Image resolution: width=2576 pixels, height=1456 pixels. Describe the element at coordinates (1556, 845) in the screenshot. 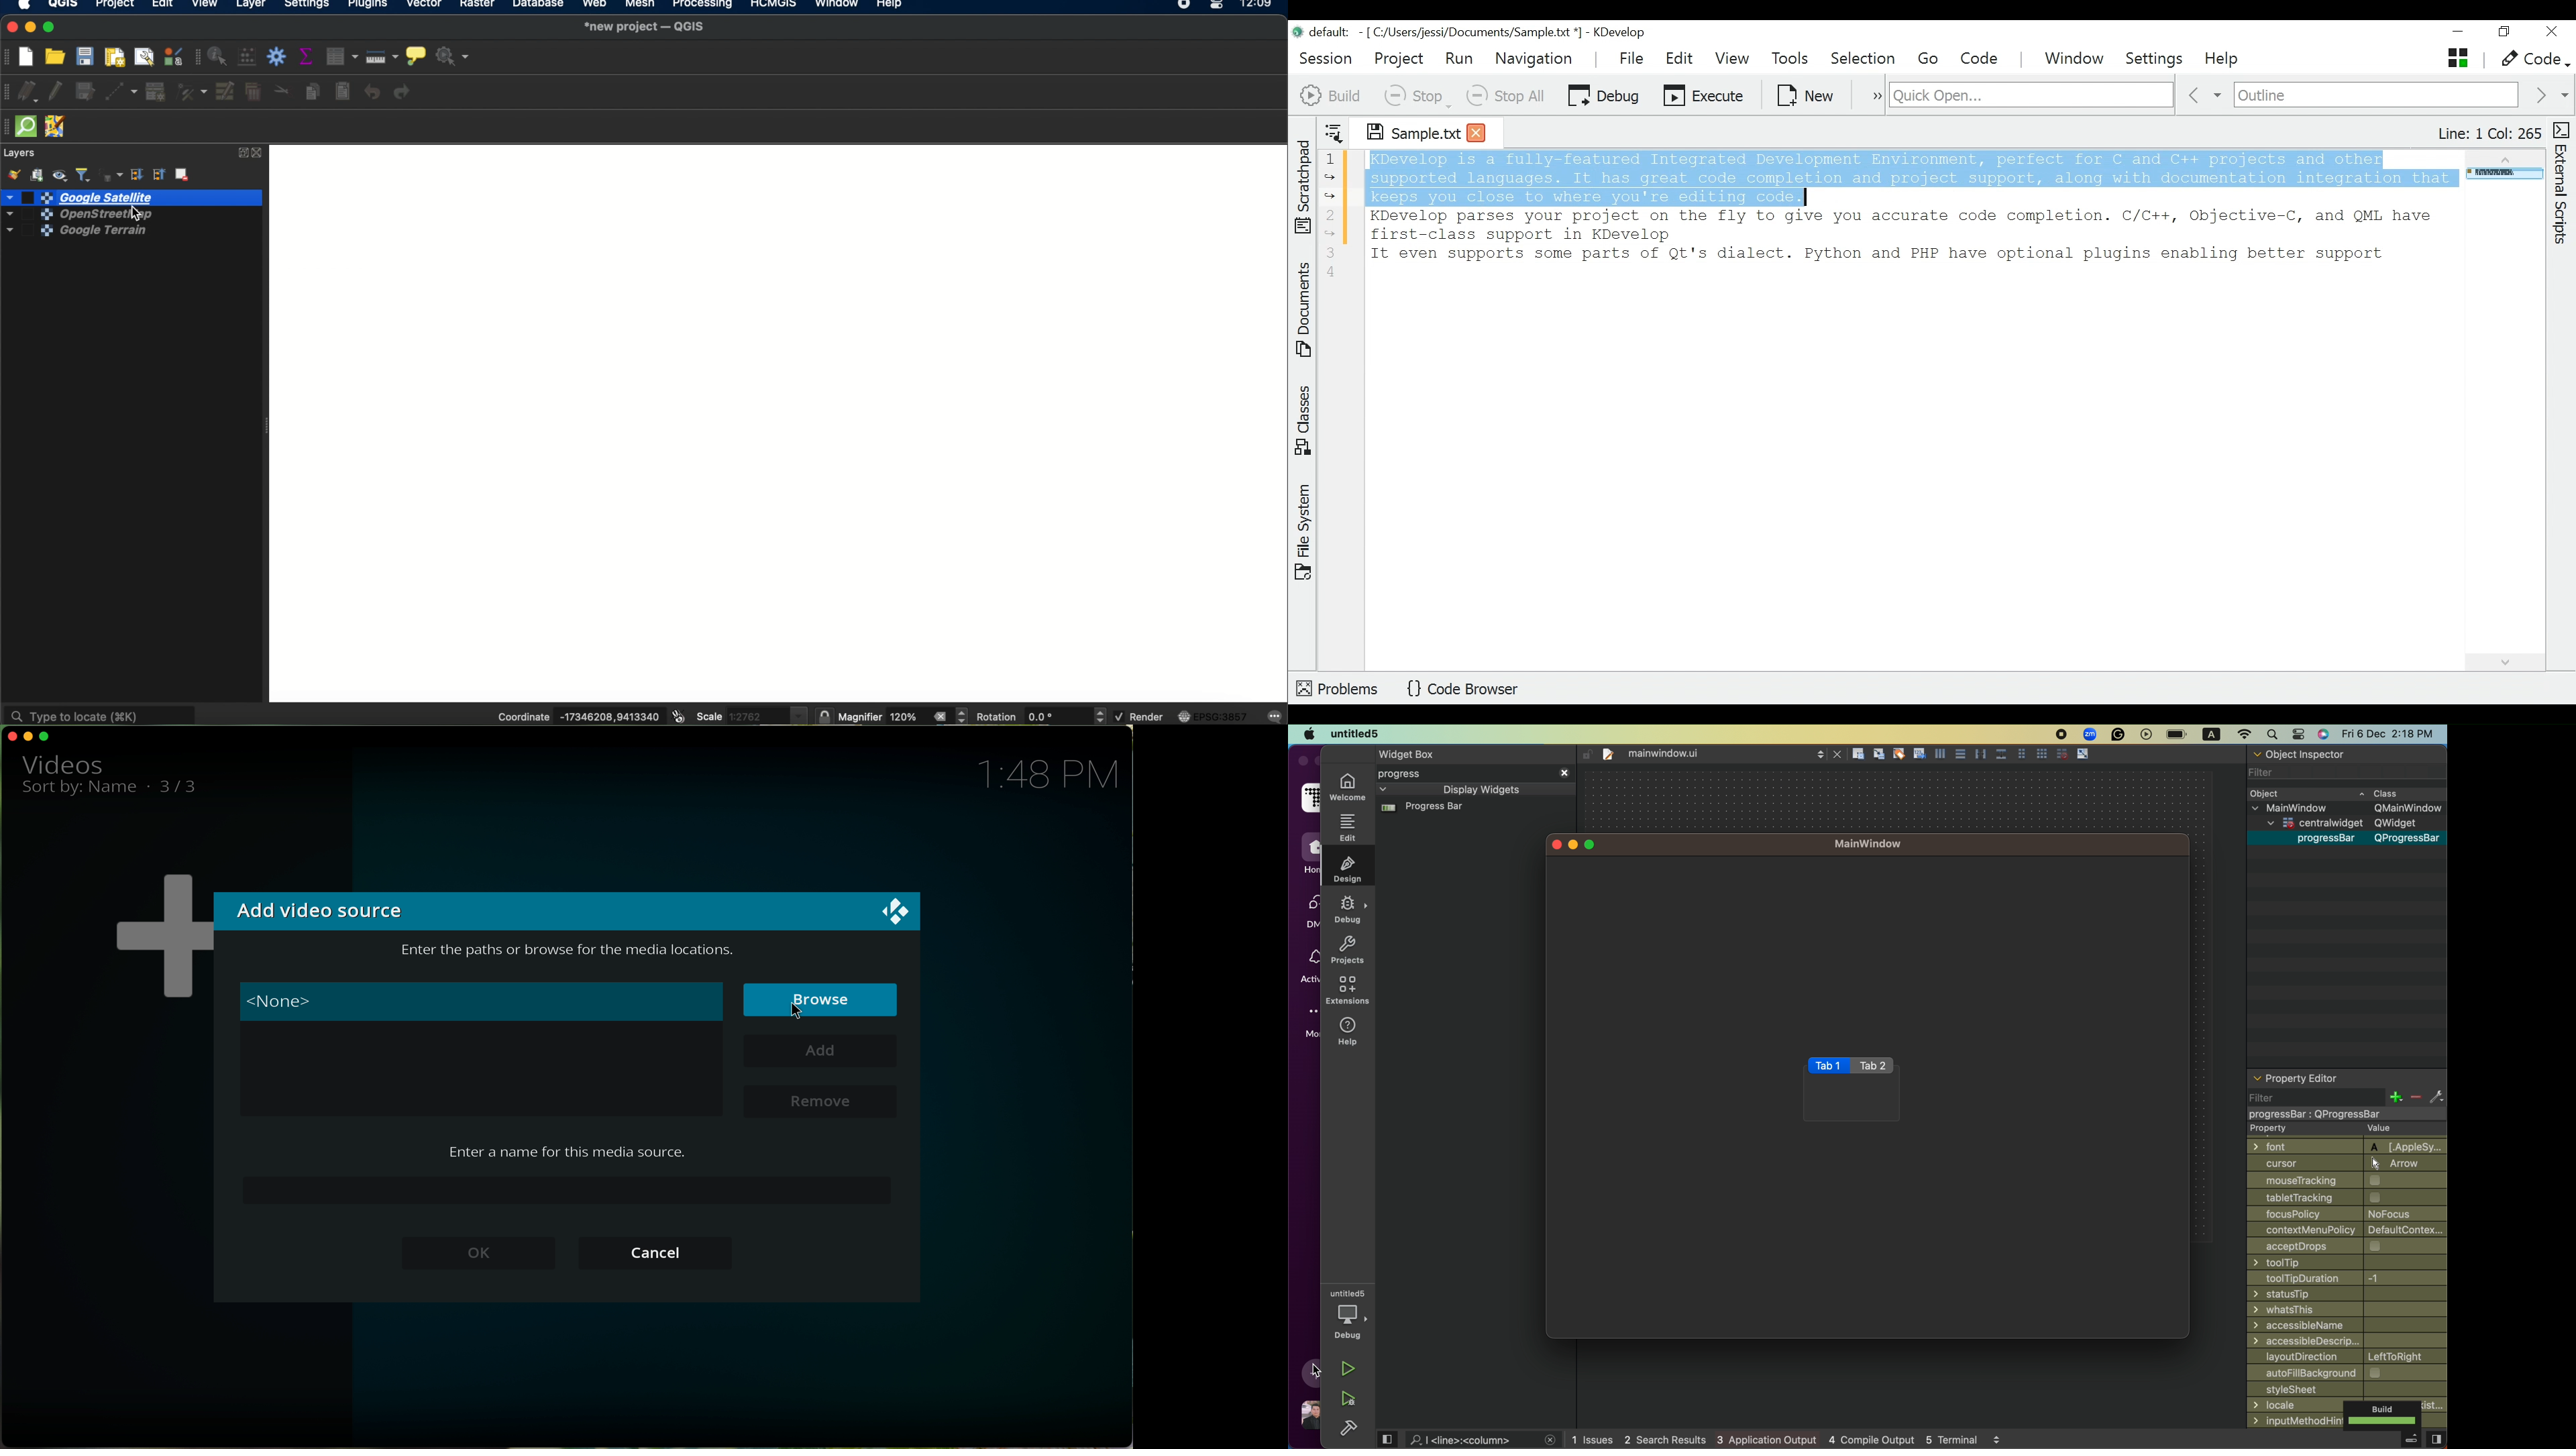

I see `close` at that location.